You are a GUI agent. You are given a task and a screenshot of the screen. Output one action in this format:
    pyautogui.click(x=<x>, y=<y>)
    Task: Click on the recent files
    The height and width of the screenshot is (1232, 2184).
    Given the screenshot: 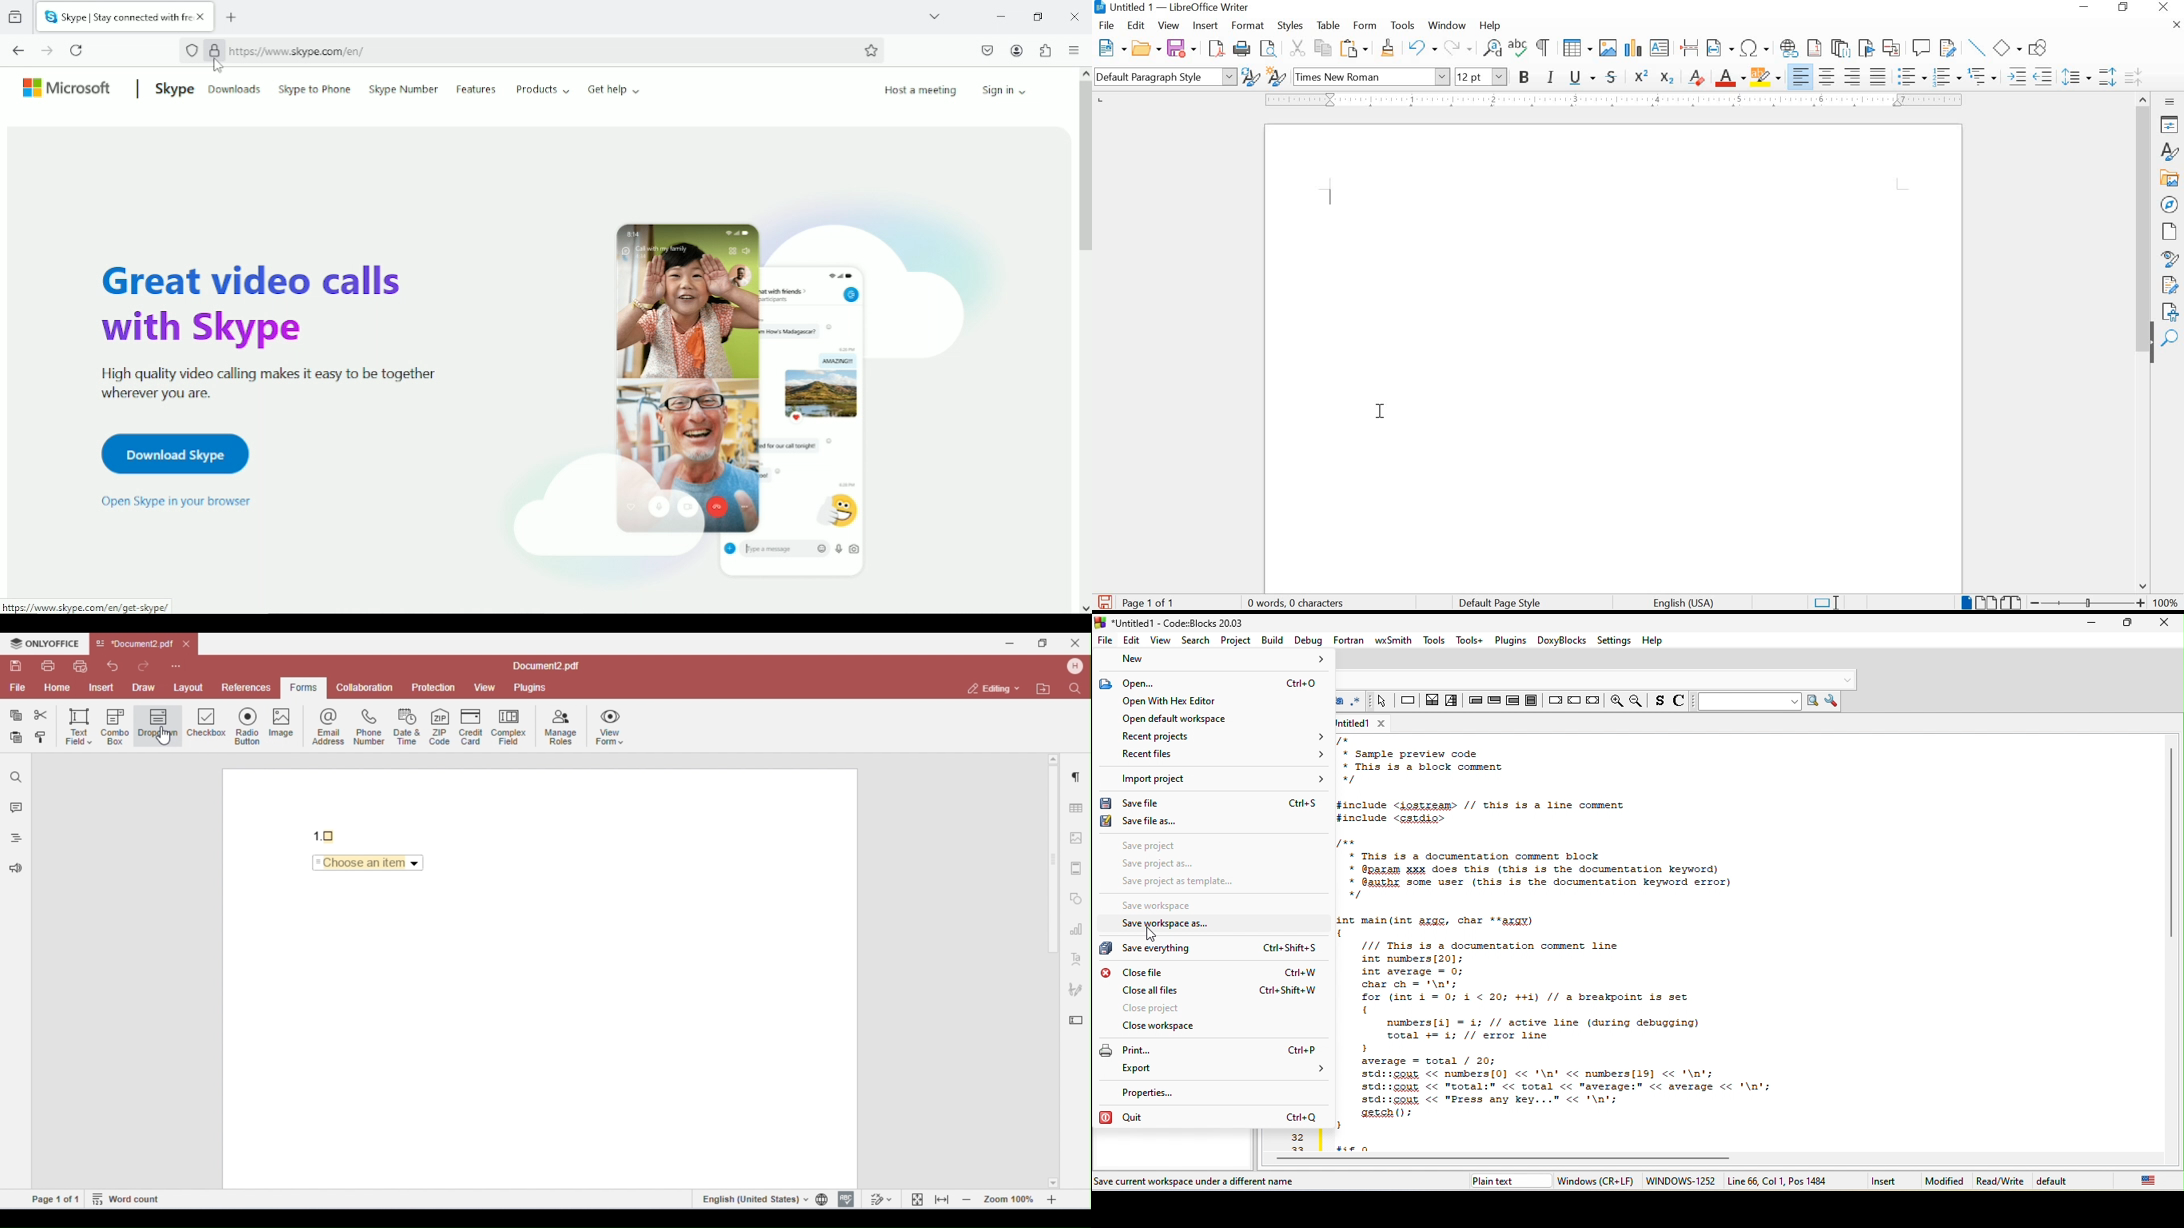 What is the action you would take?
    pyautogui.click(x=1222, y=755)
    